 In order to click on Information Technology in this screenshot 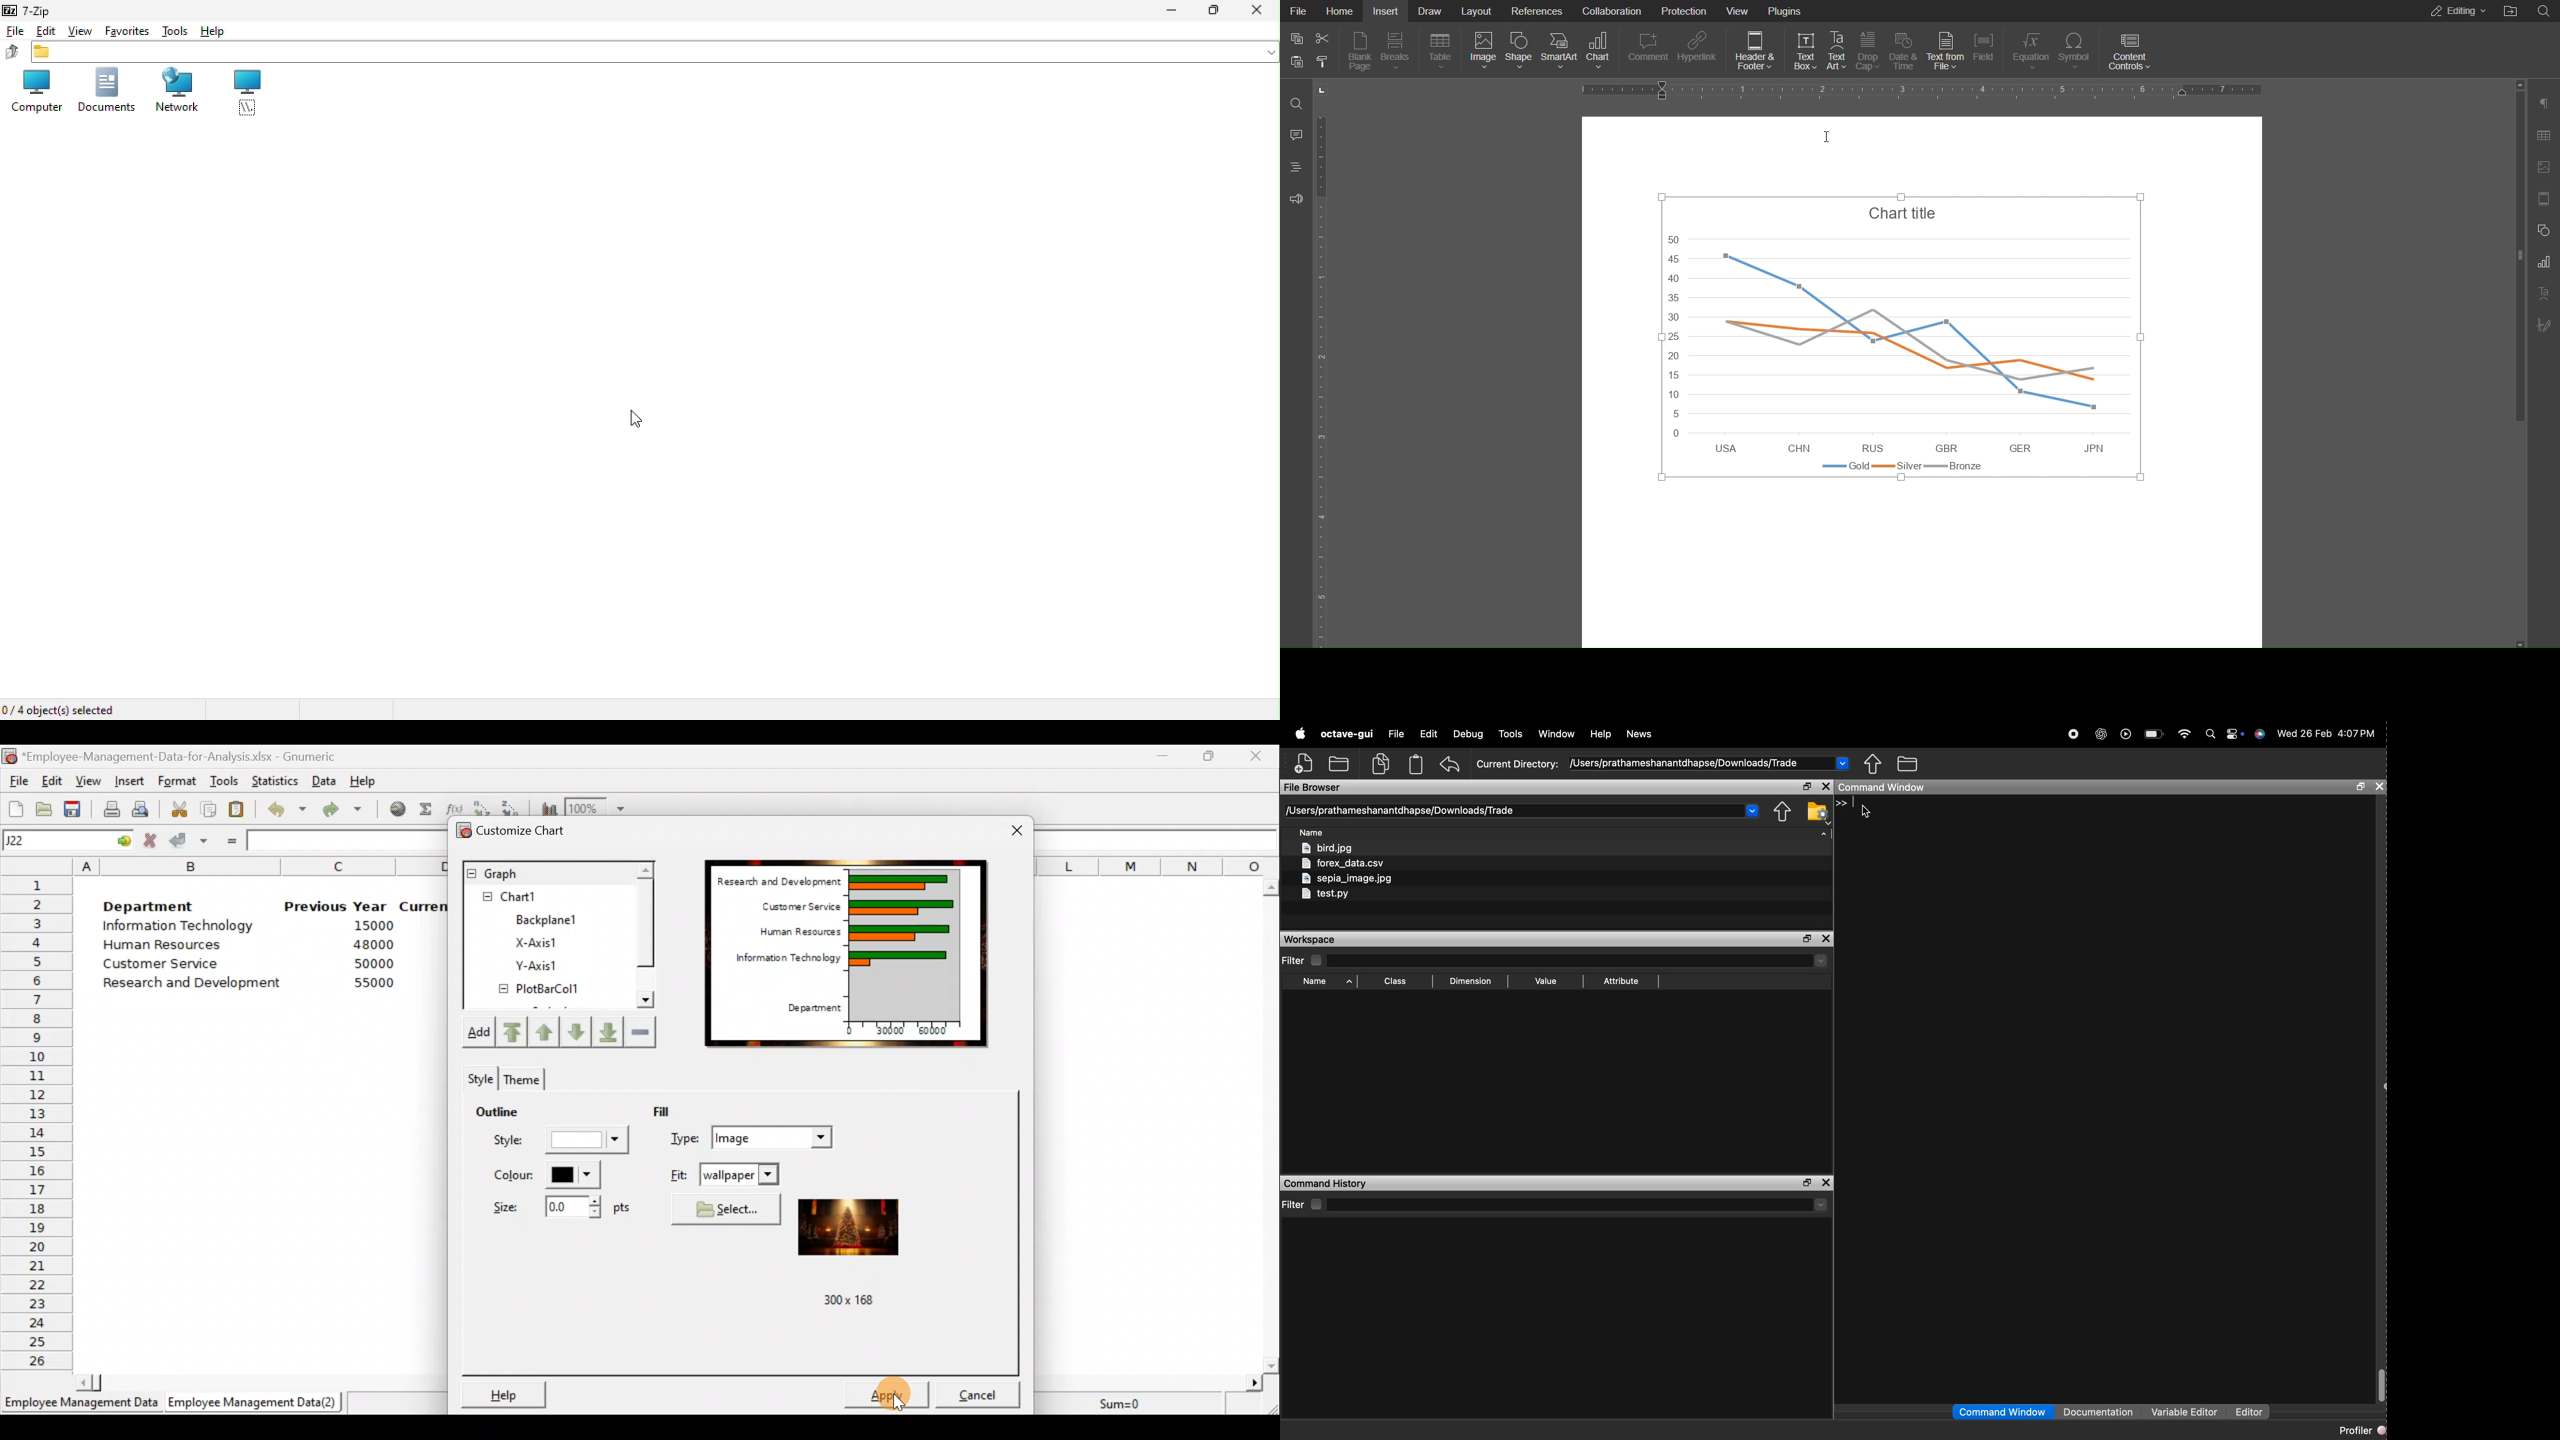, I will do `click(179, 928)`.